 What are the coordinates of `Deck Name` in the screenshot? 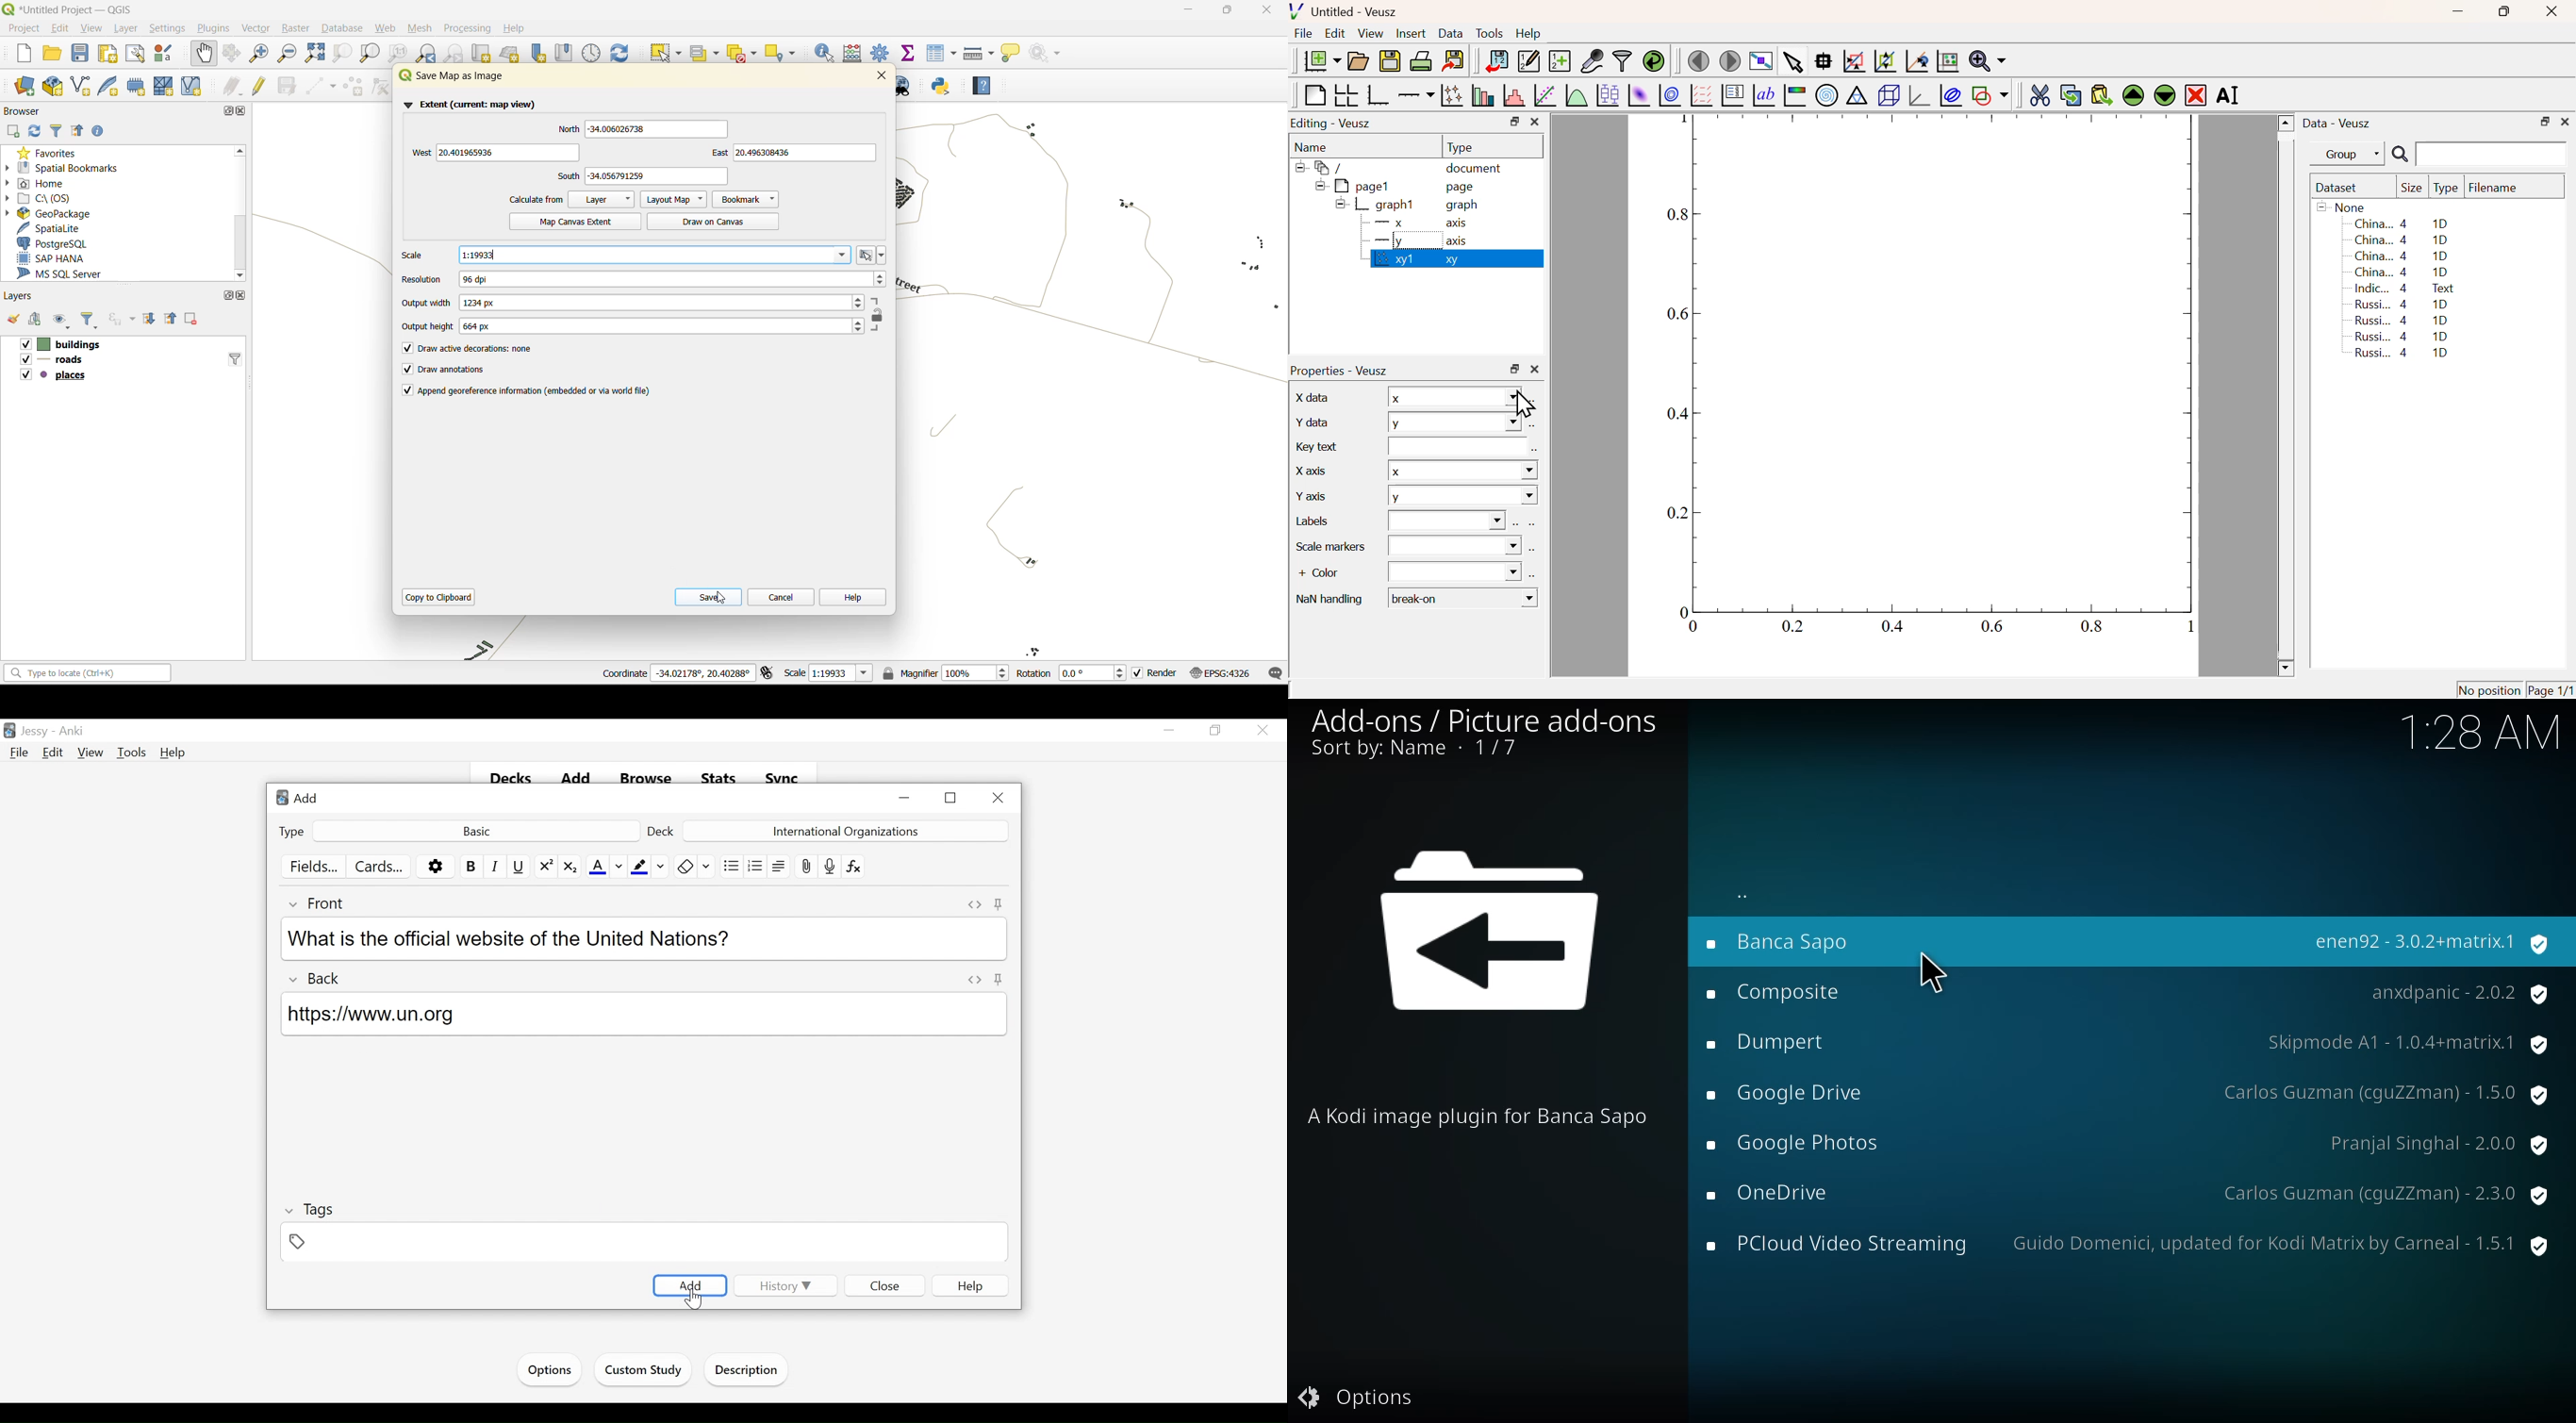 It's located at (844, 830).